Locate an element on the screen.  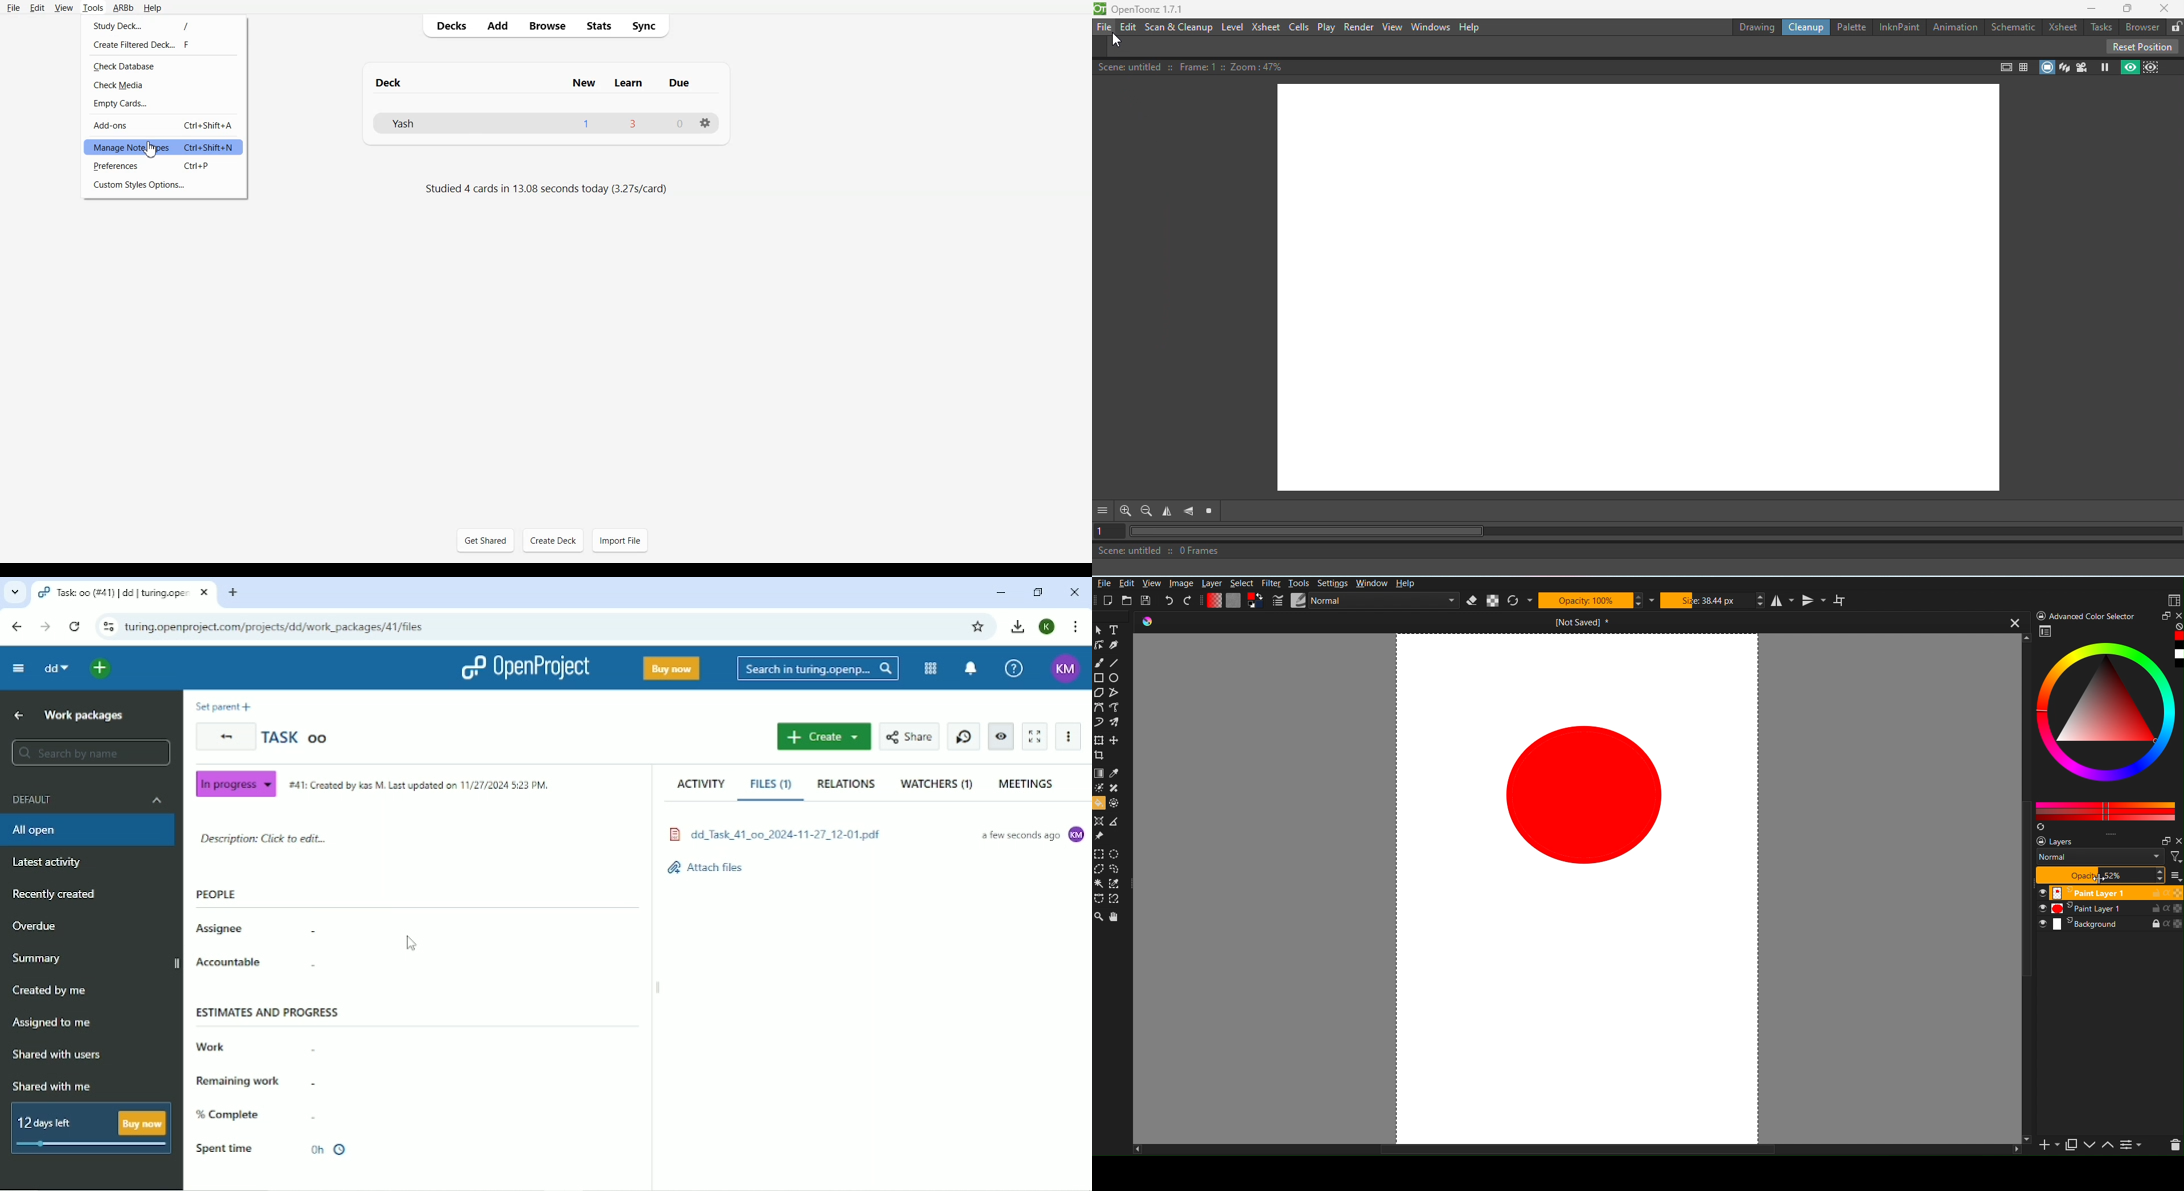
Circle is located at coordinates (1580, 794).